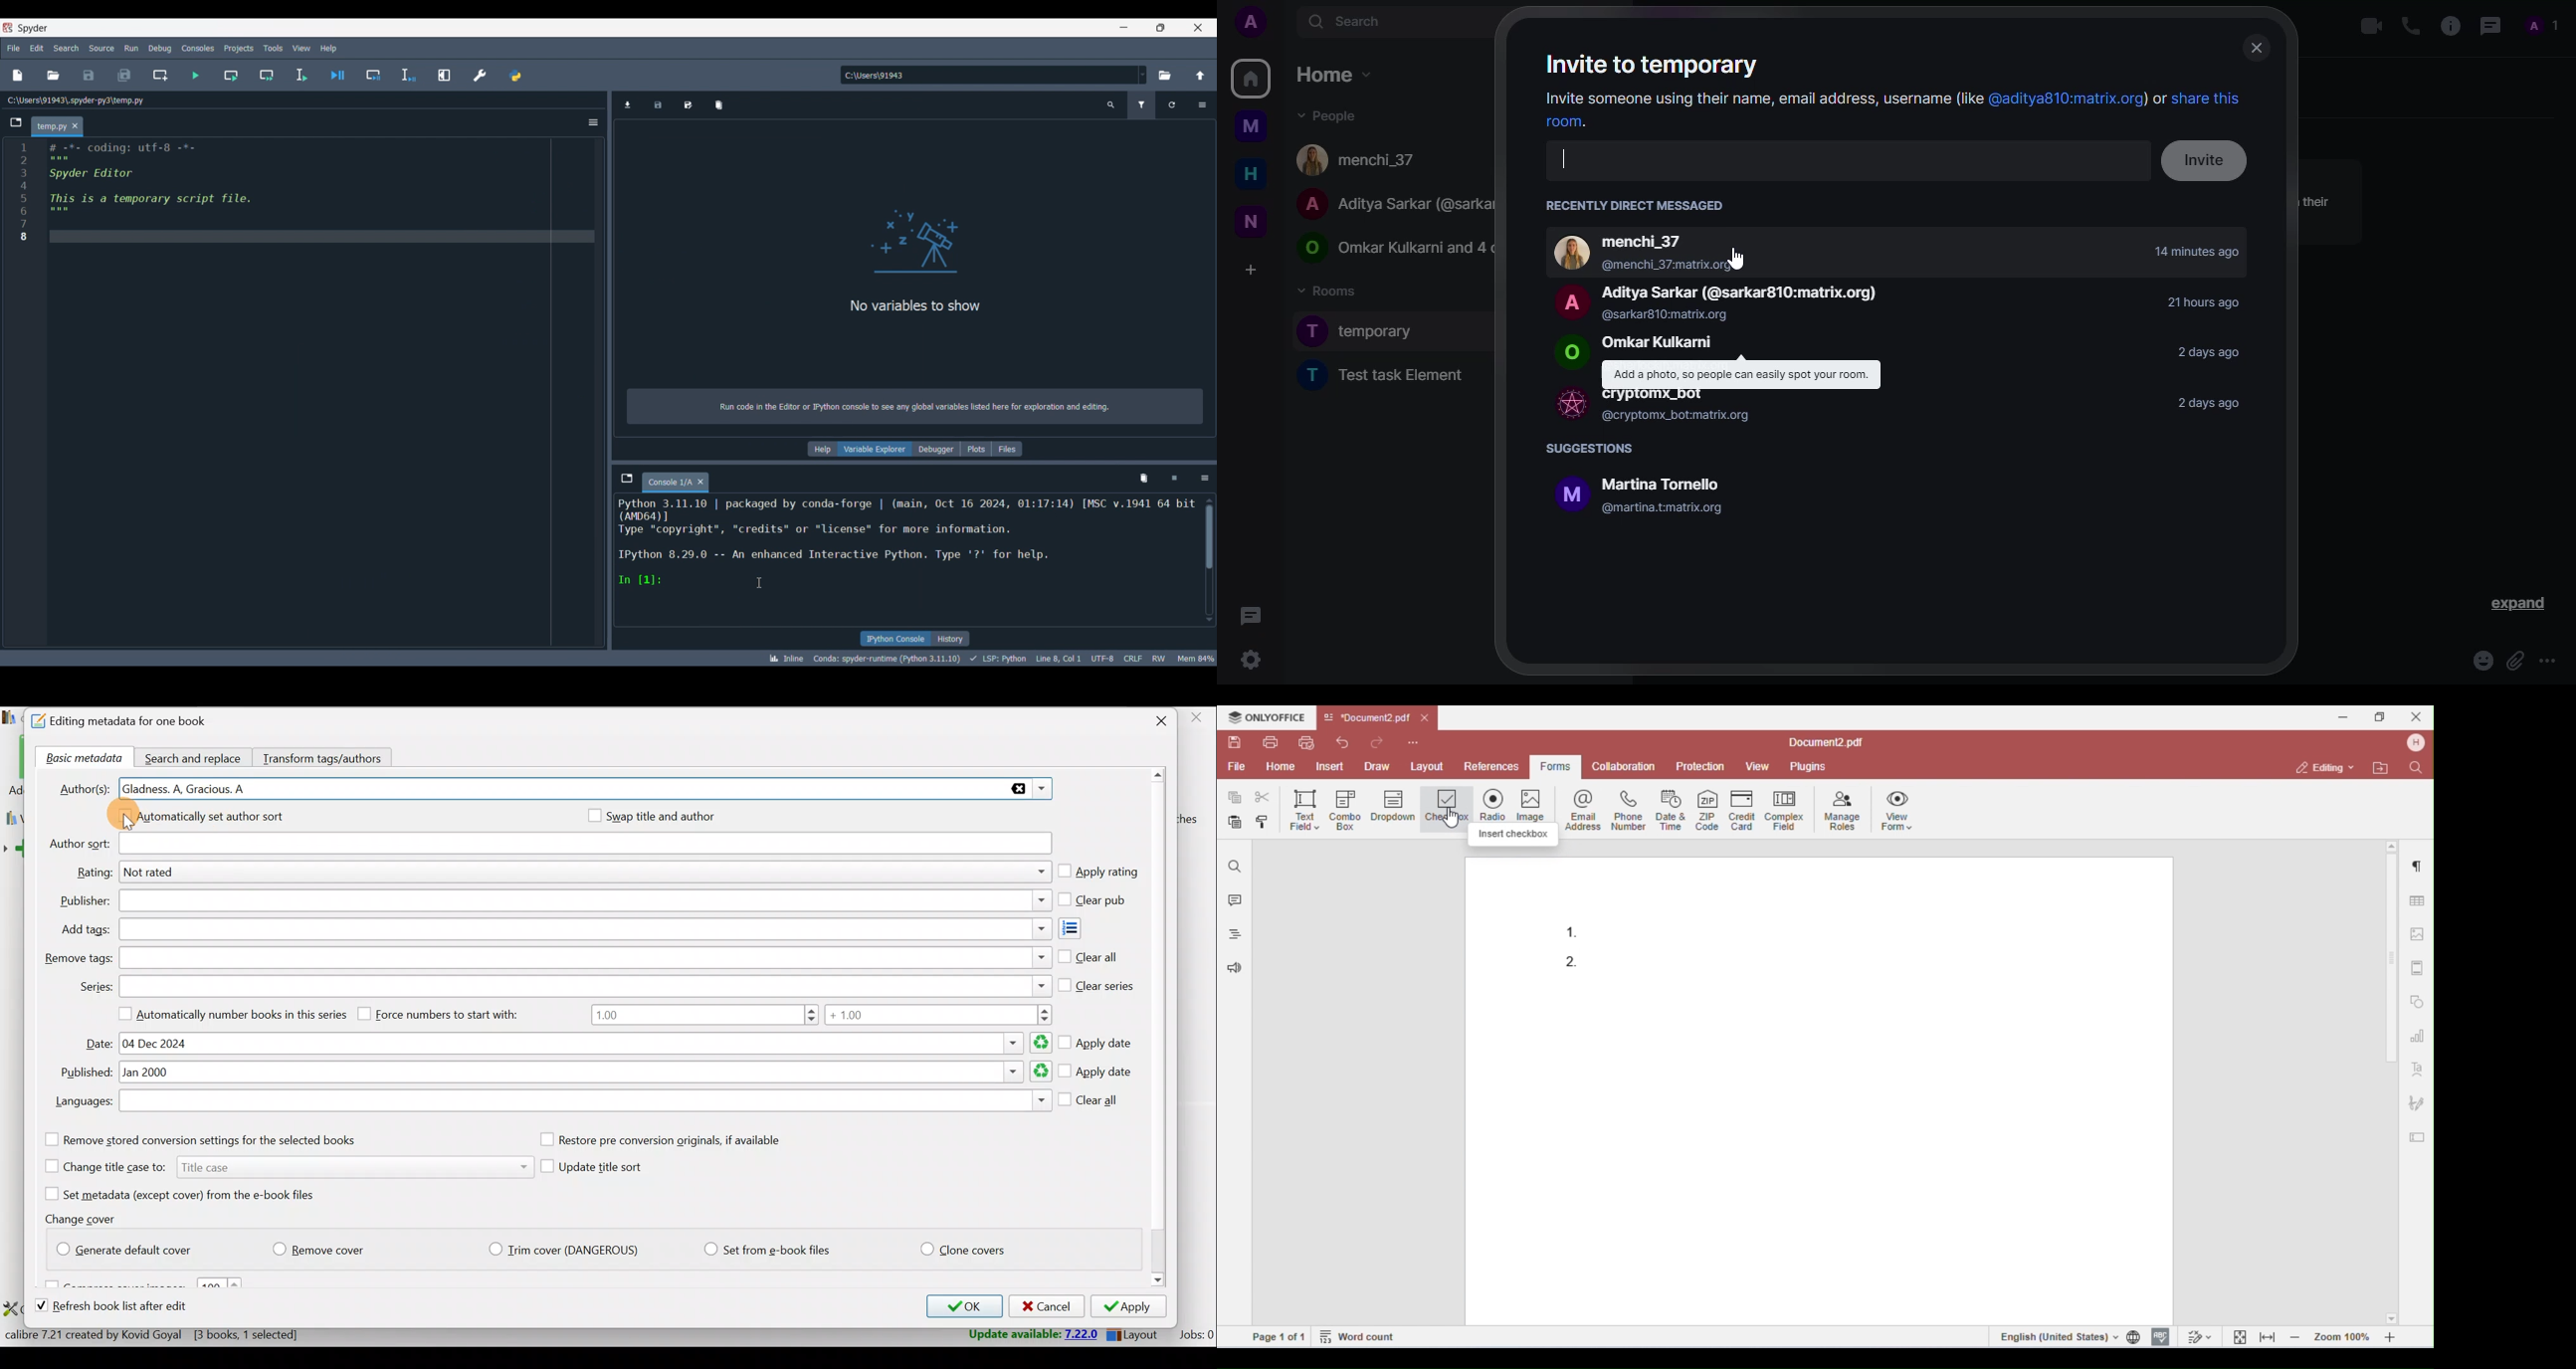 The width and height of the screenshot is (2576, 1372). Describe the element at coordinates (657, 105) in the screenshot. I see `Save data` at that location.